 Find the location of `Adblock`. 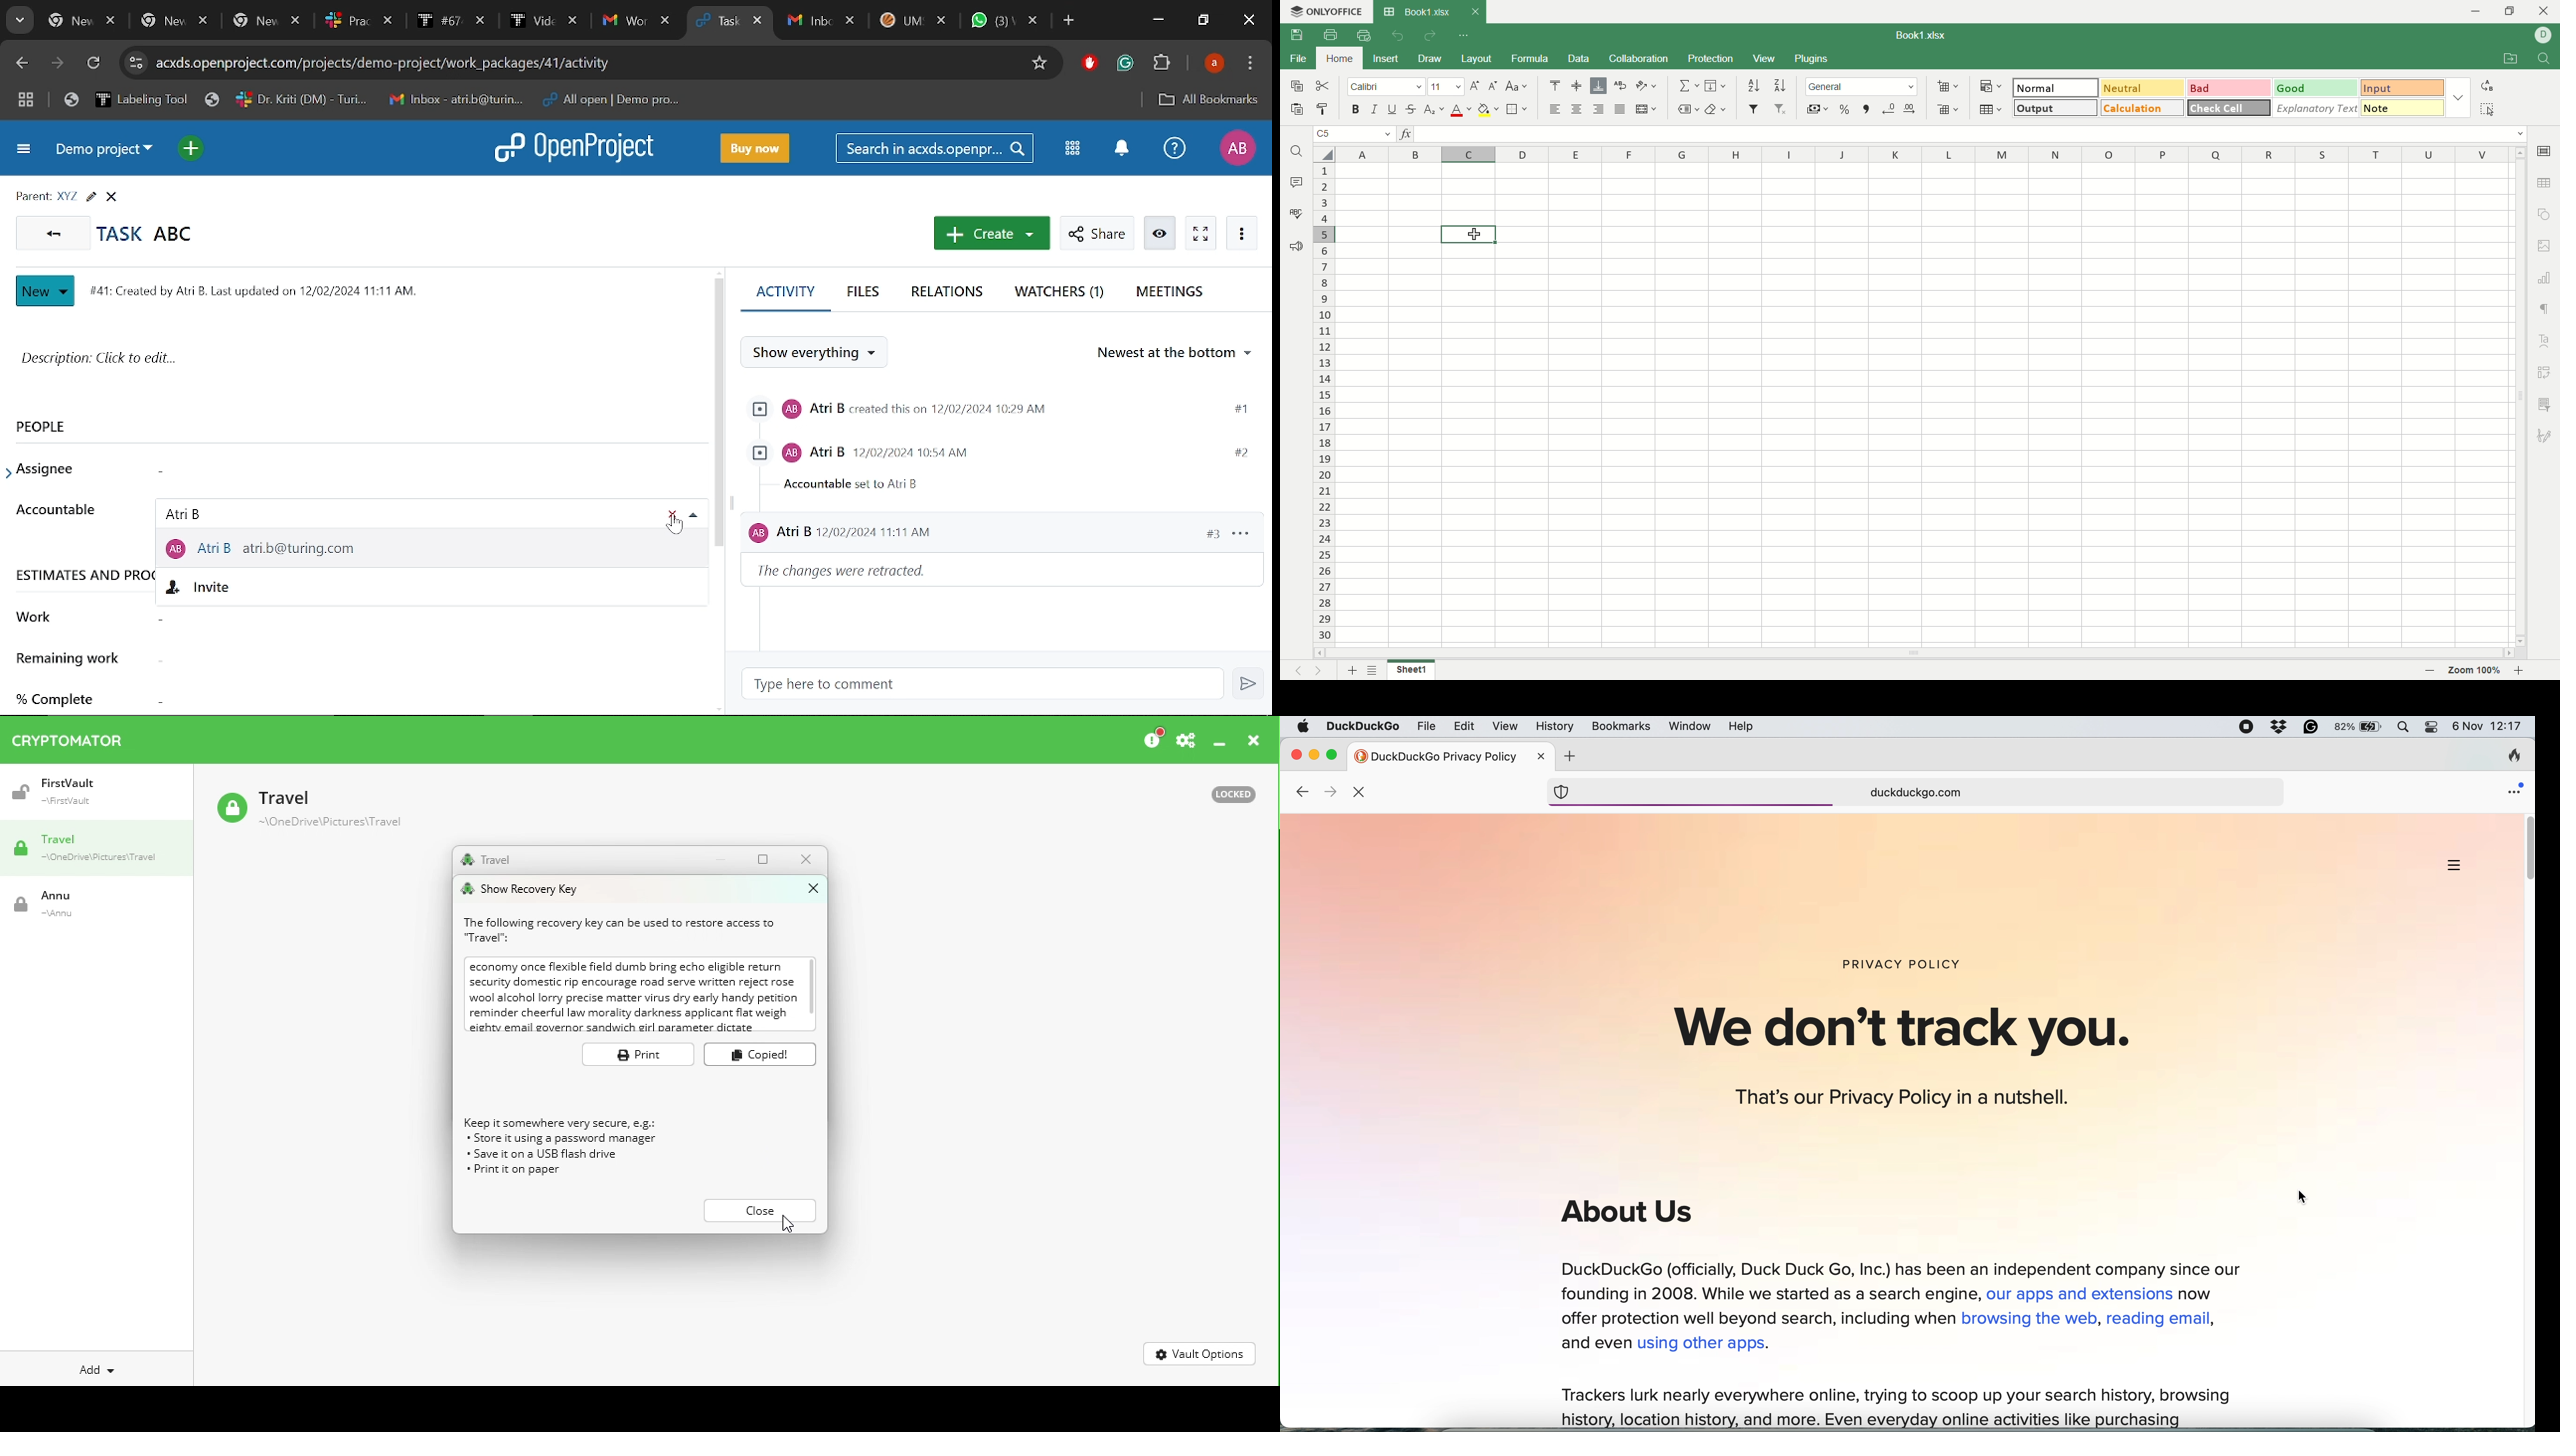

Adblock is located at coordinates (1089, 65).